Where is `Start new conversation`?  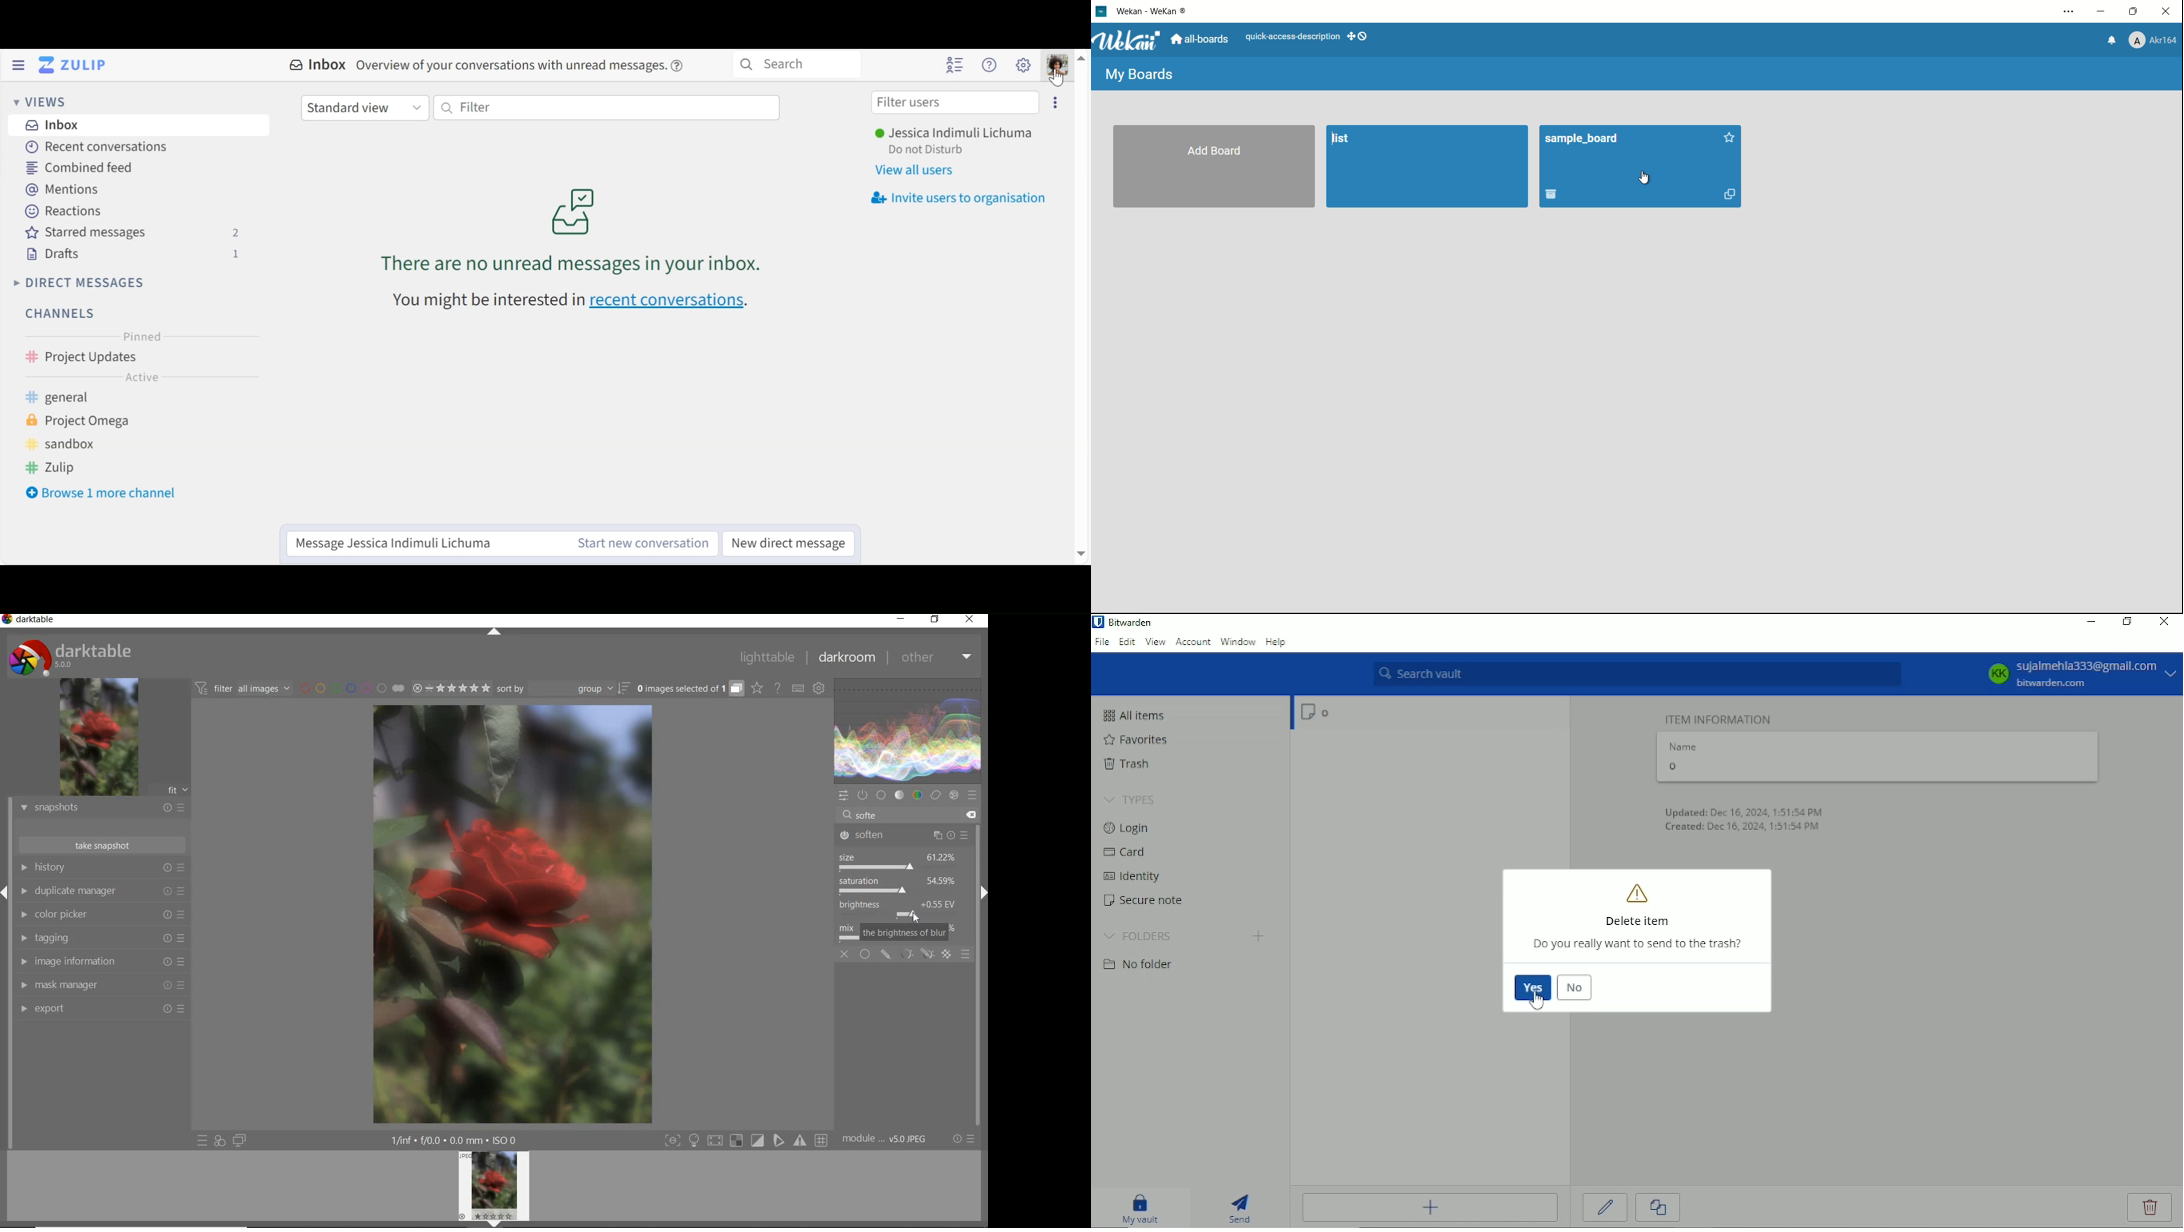
Start new conversation is located at coordinates (640, 545).